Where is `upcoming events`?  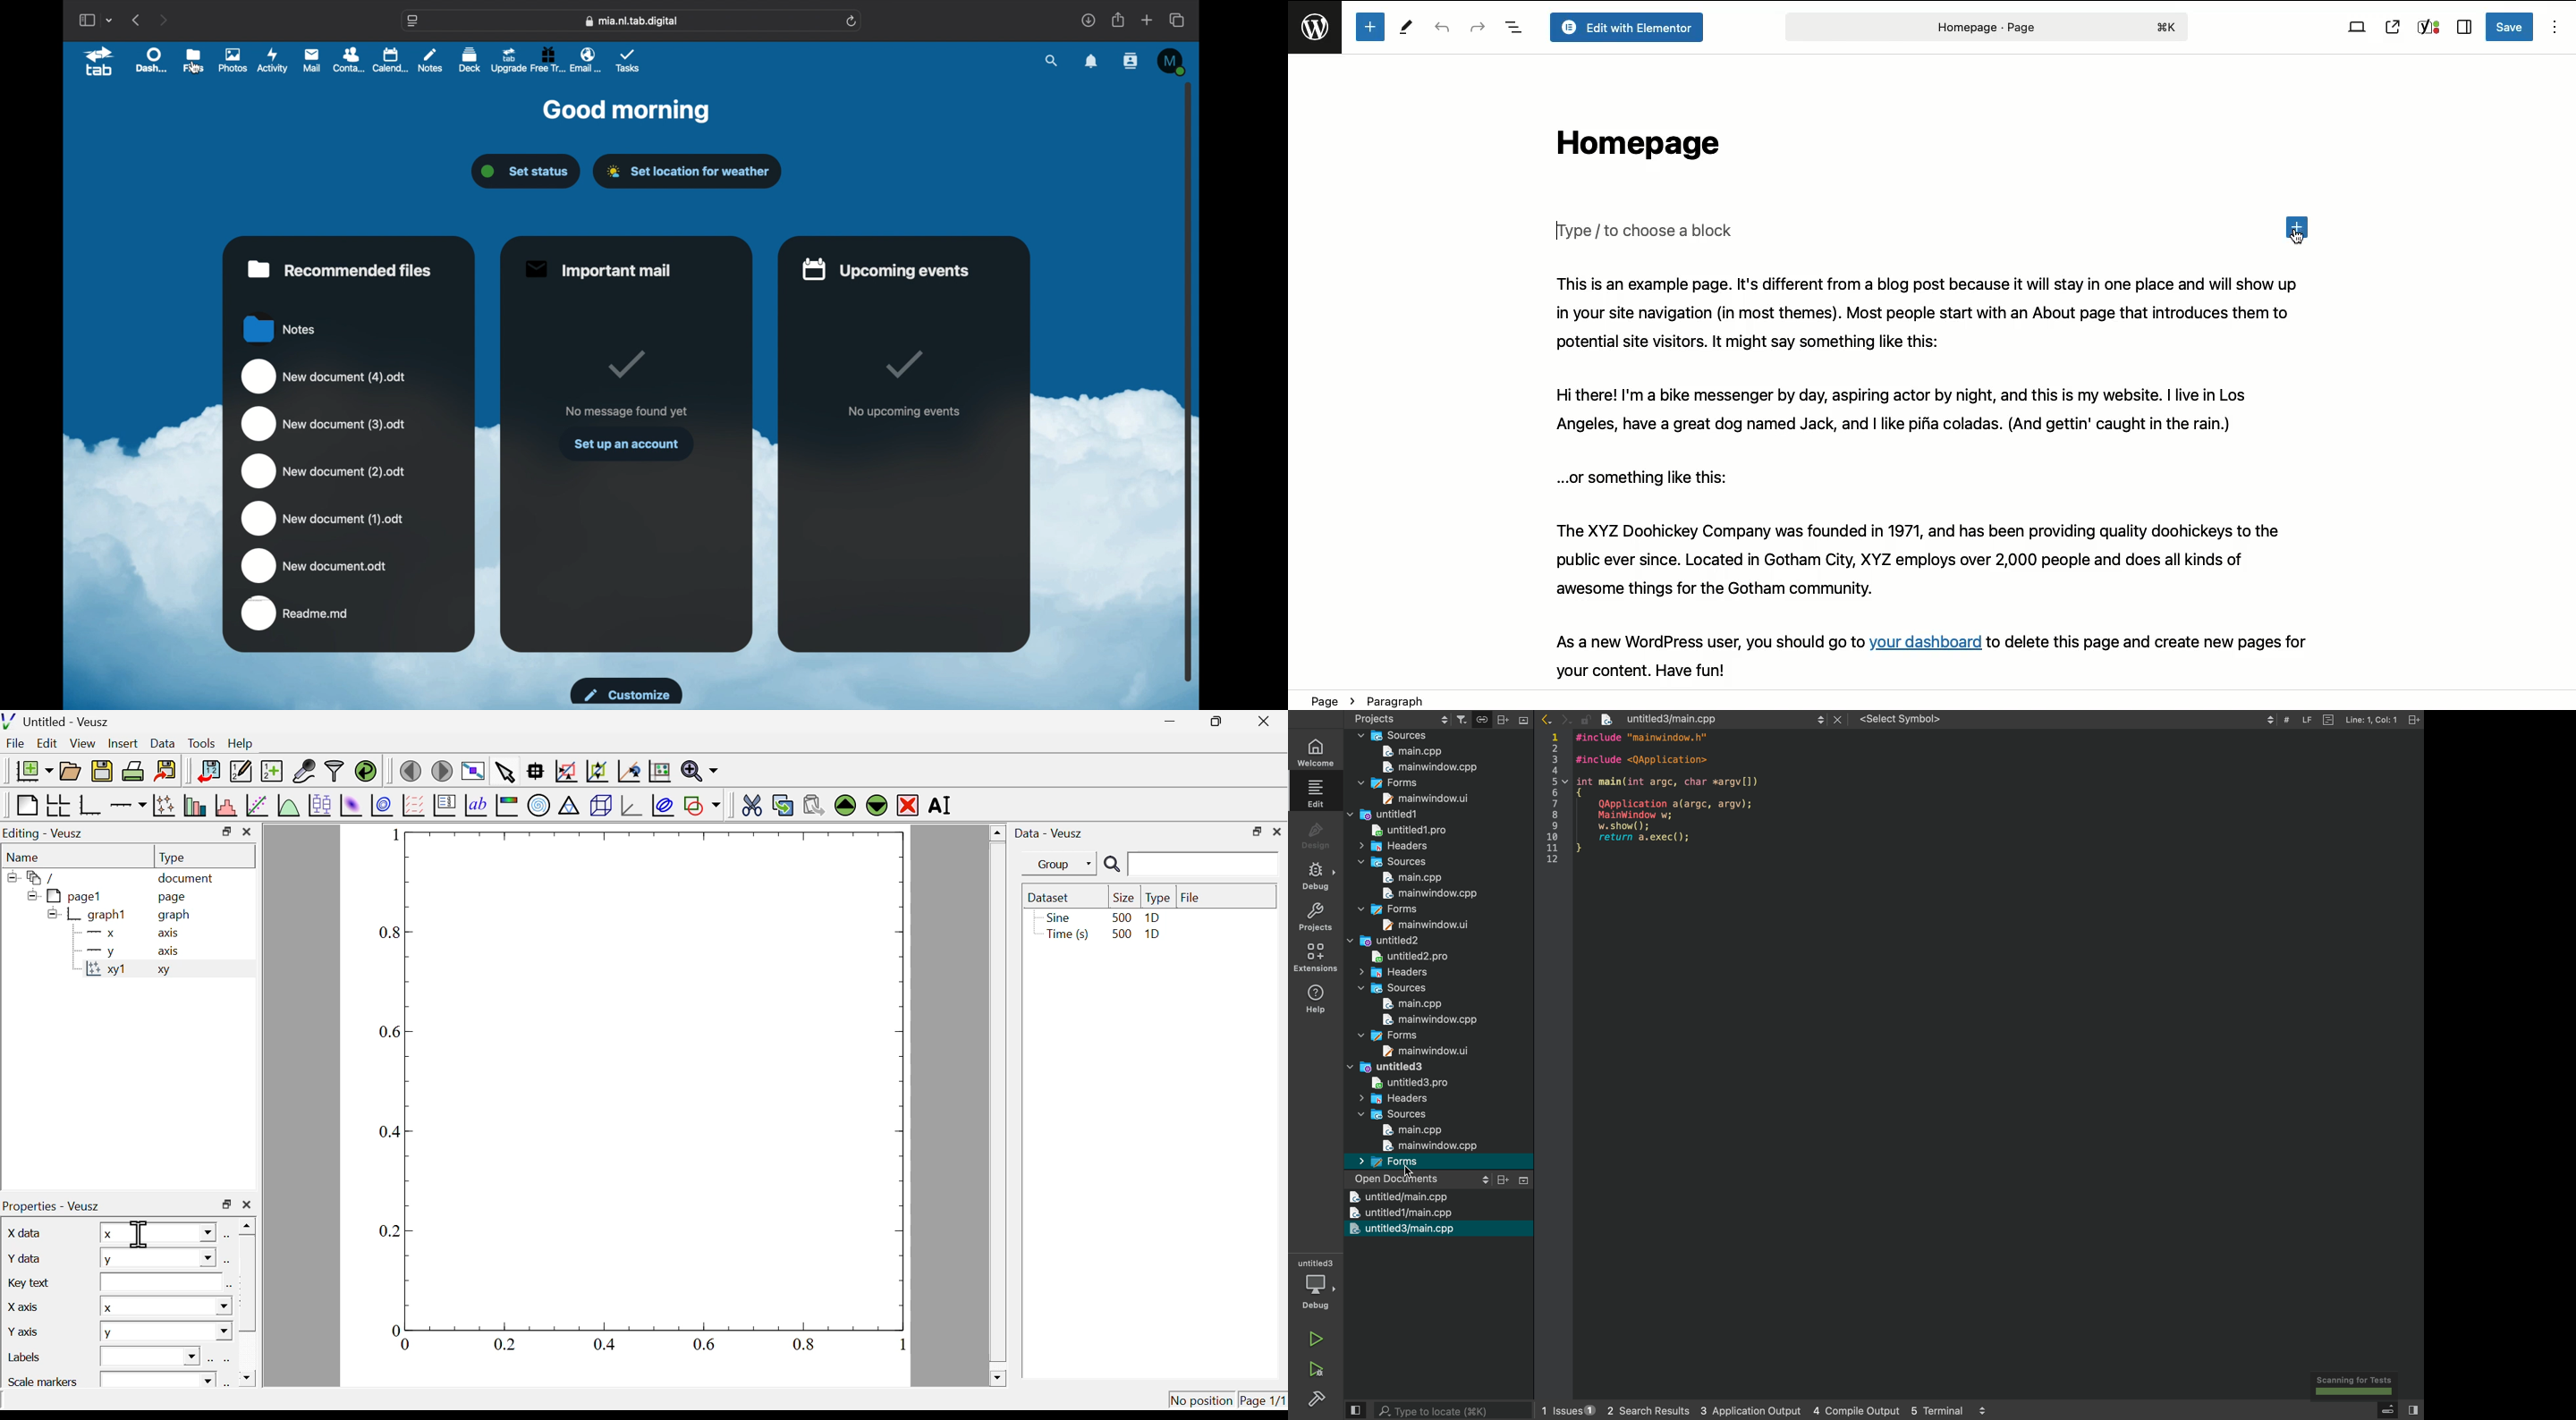 upcoming events is located at coordinates (886, 269).